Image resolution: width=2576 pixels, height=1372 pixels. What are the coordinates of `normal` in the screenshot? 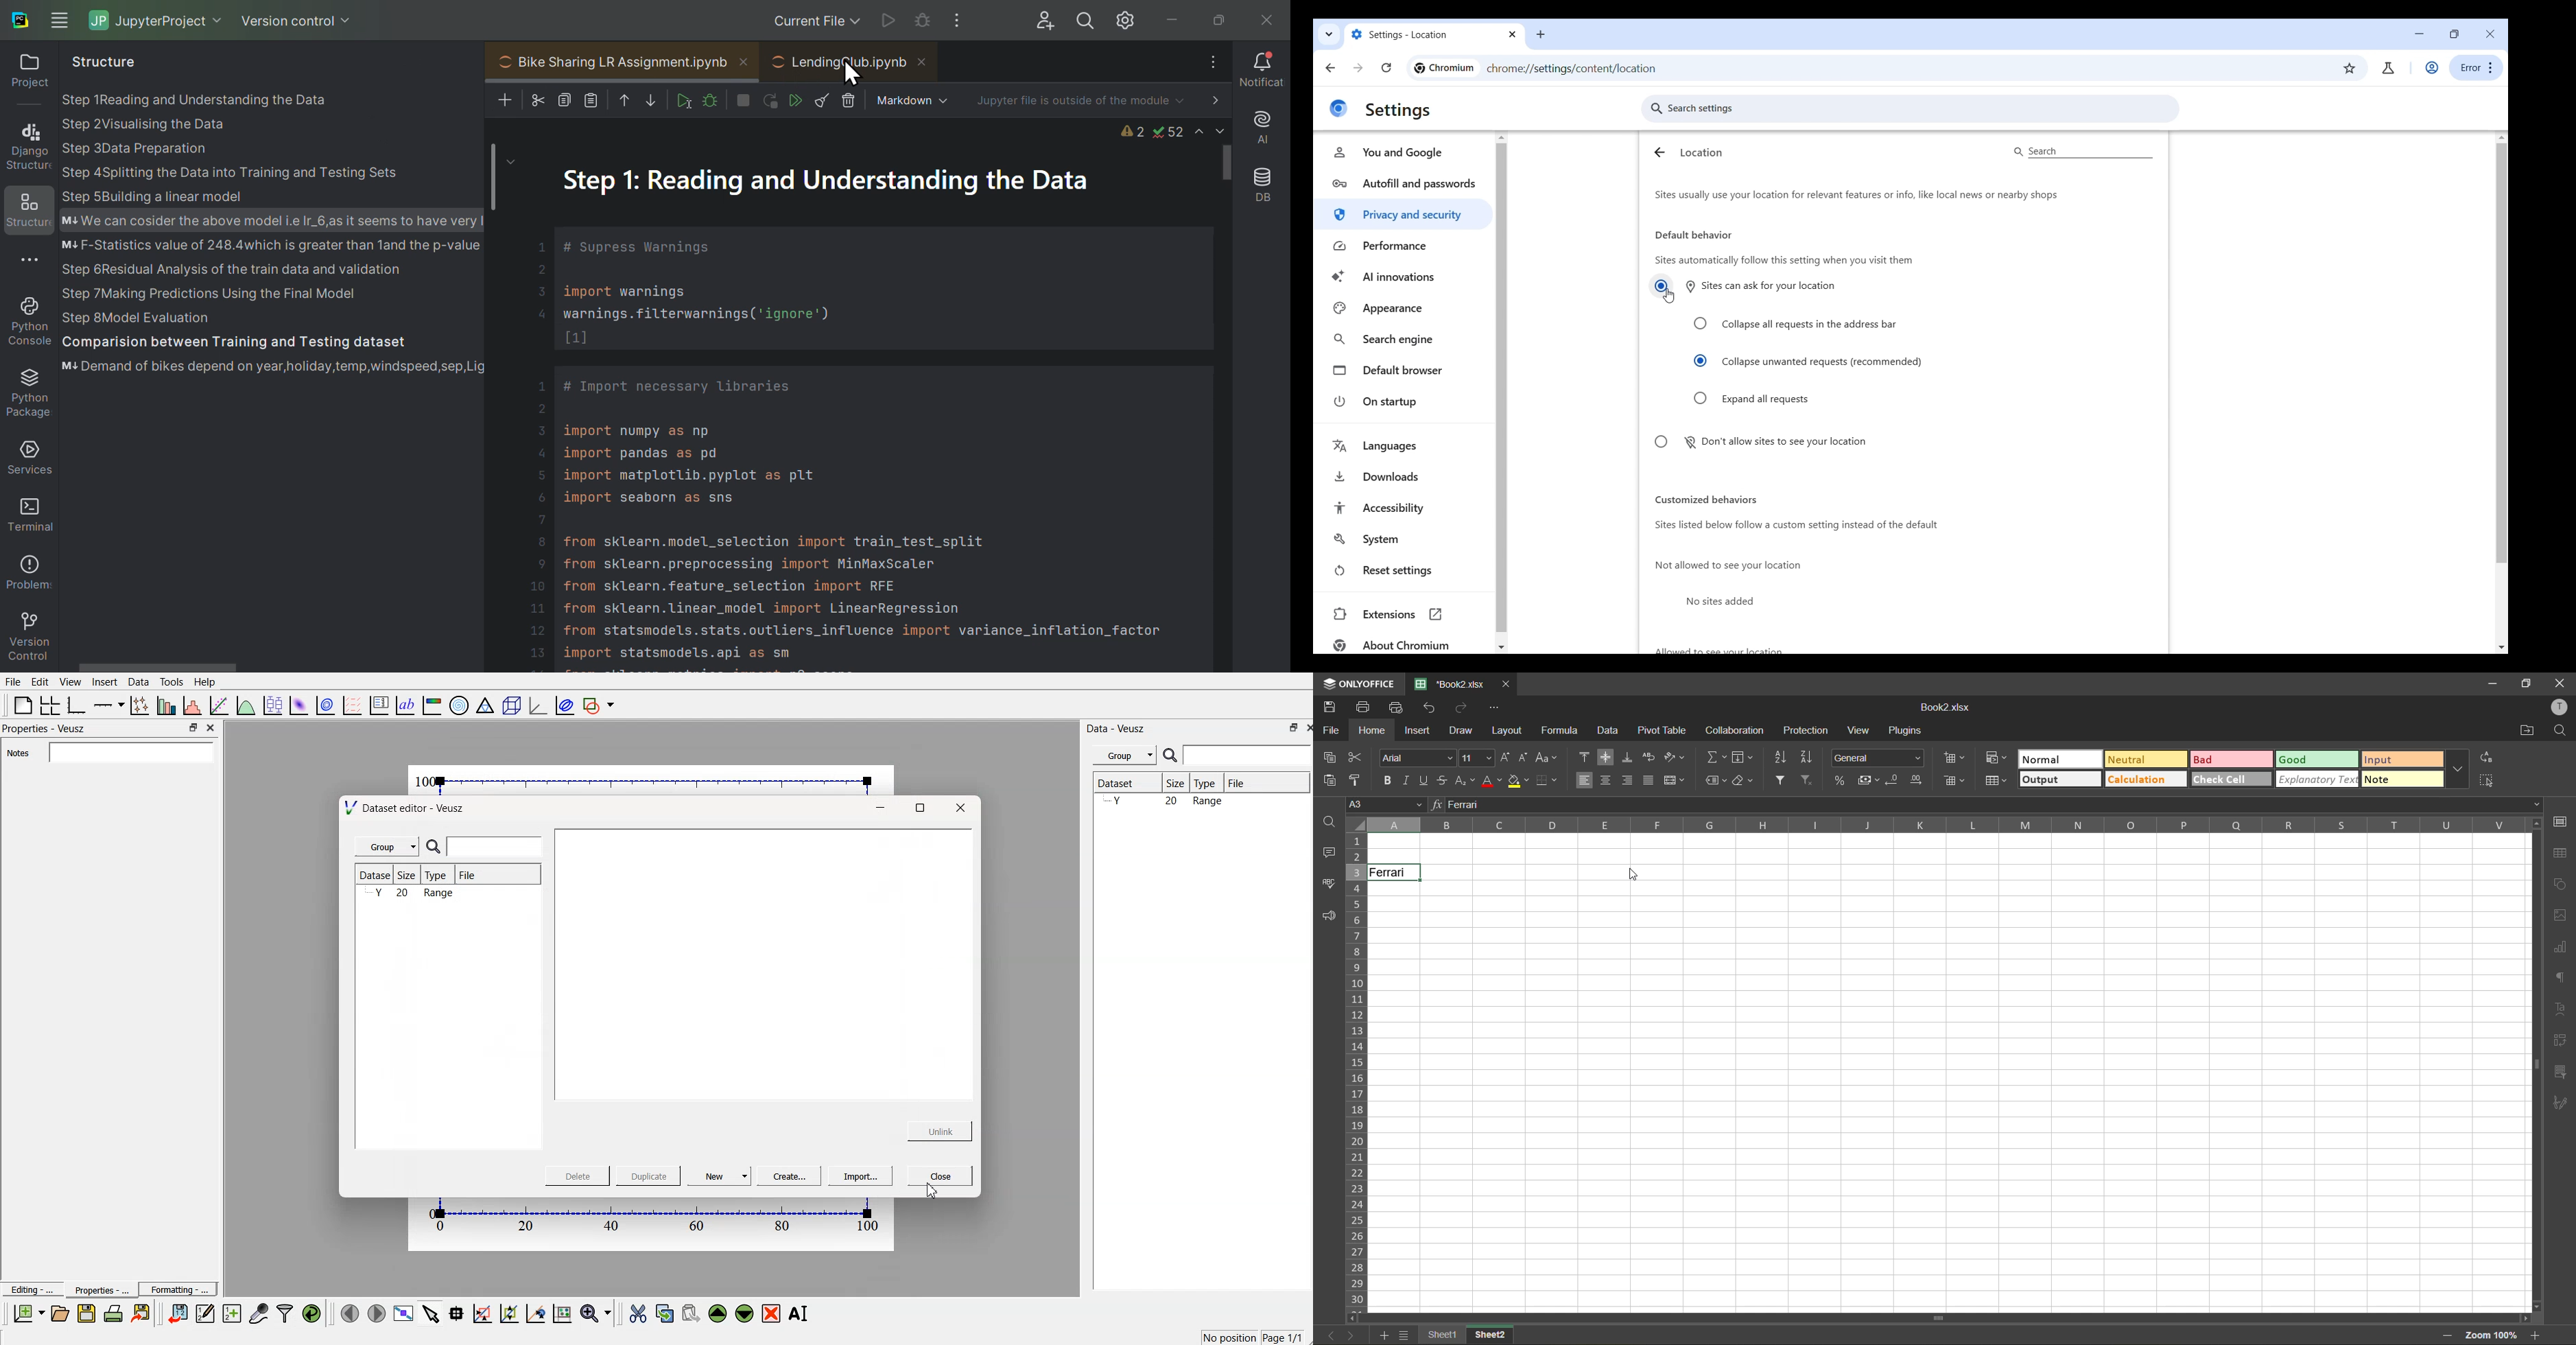 It's located at (2059, 759).